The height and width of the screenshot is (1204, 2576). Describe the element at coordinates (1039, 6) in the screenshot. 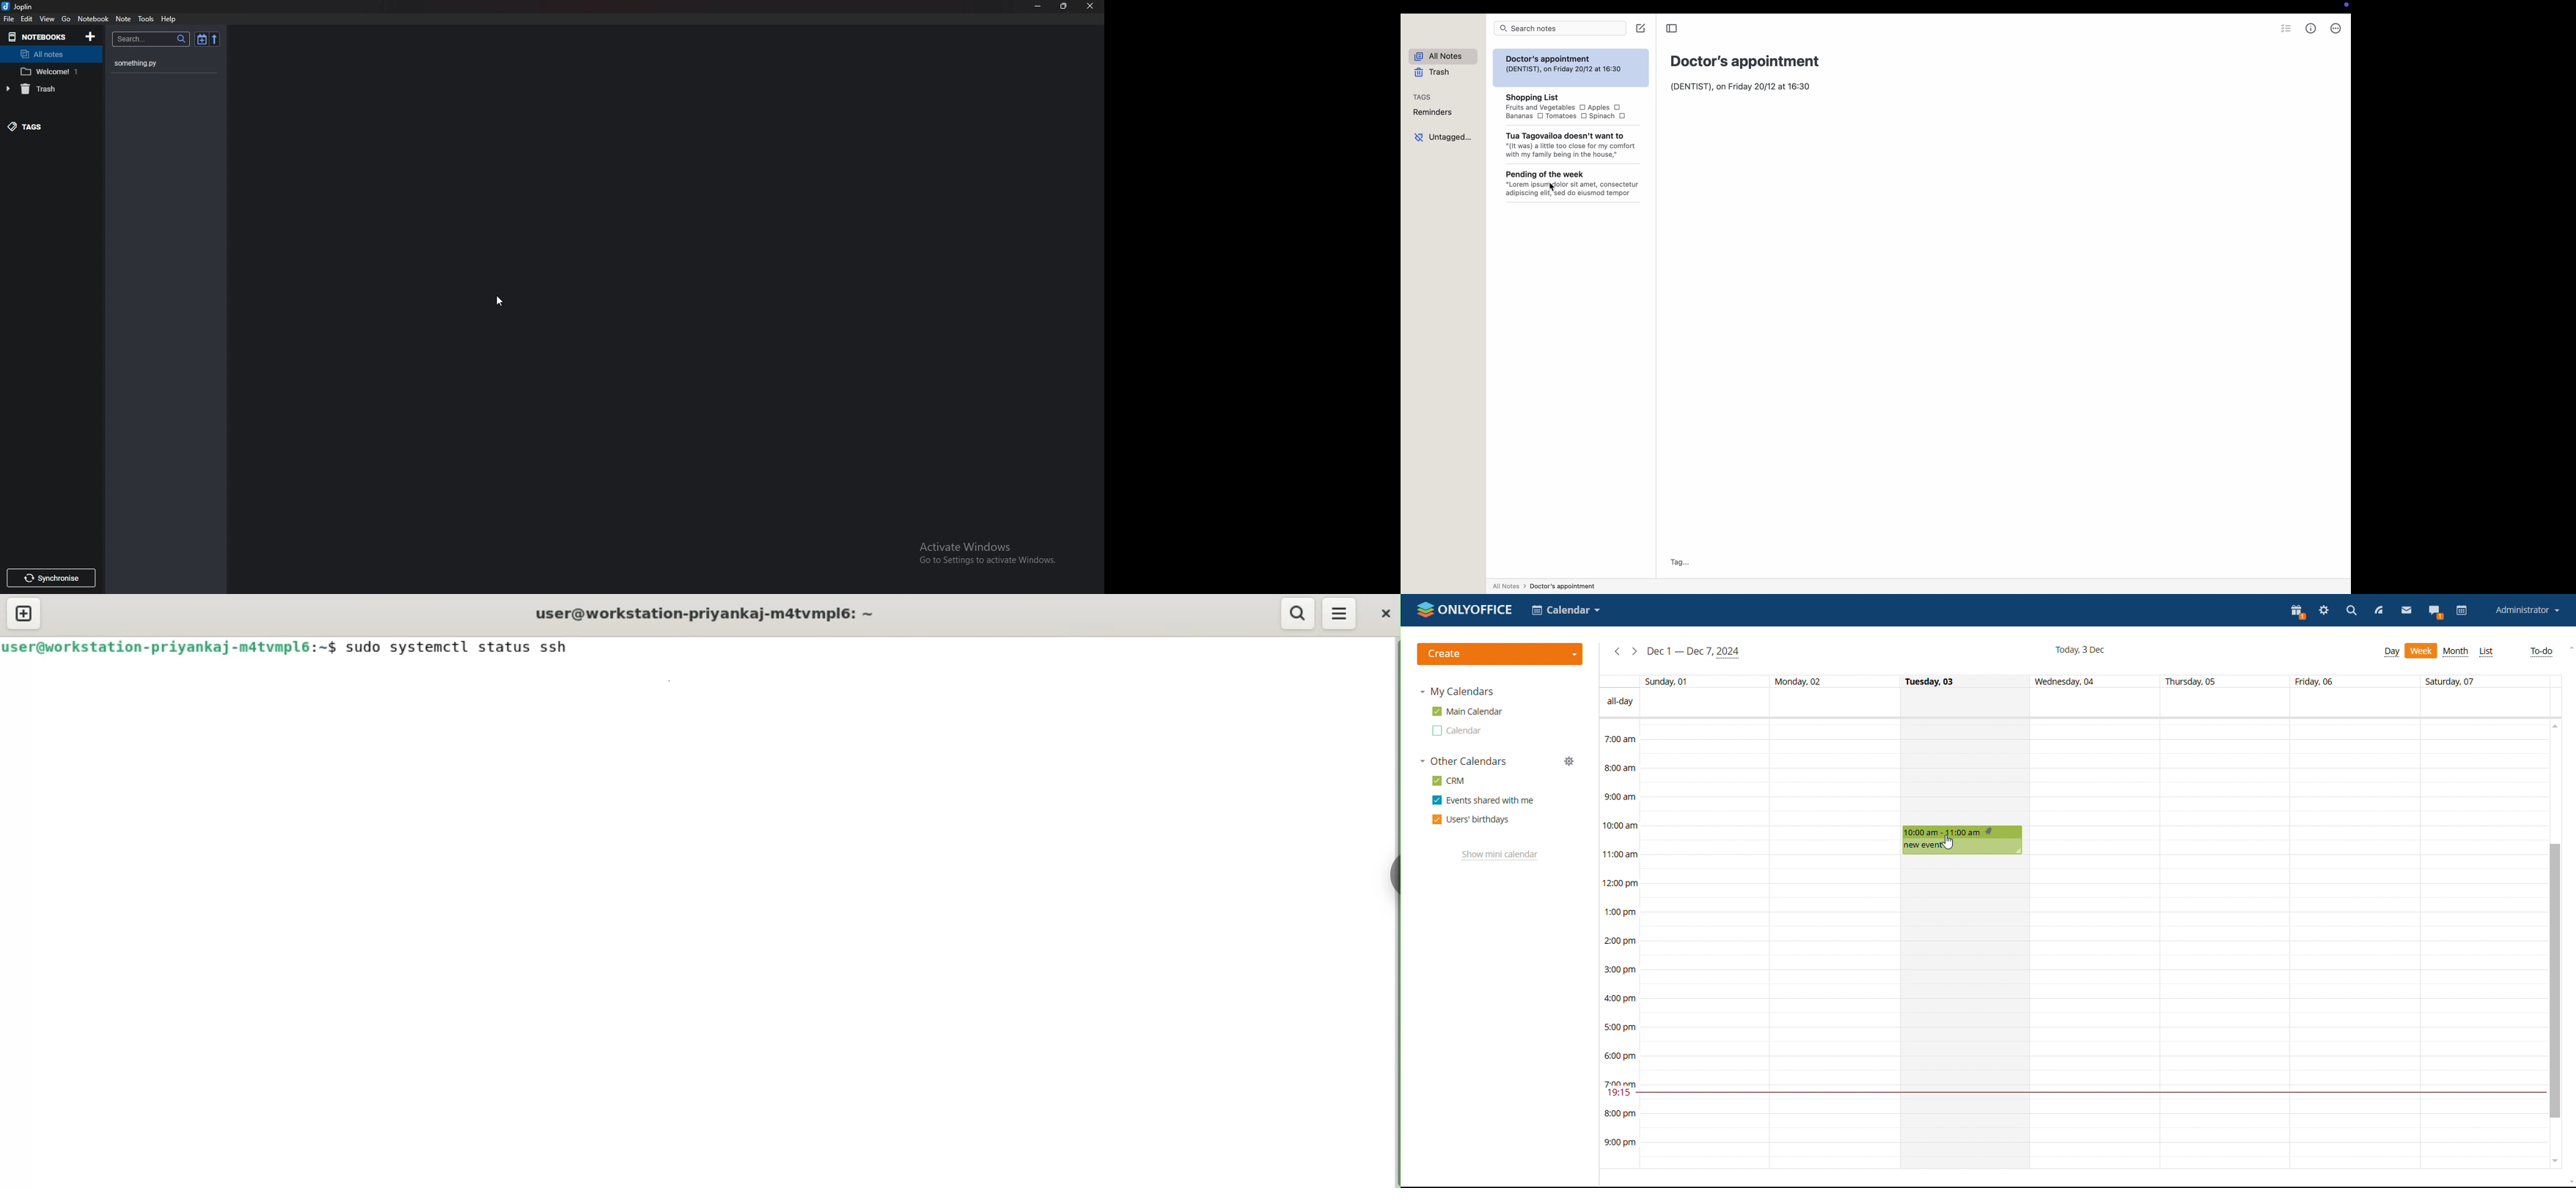

I see `Minimize` at that location.